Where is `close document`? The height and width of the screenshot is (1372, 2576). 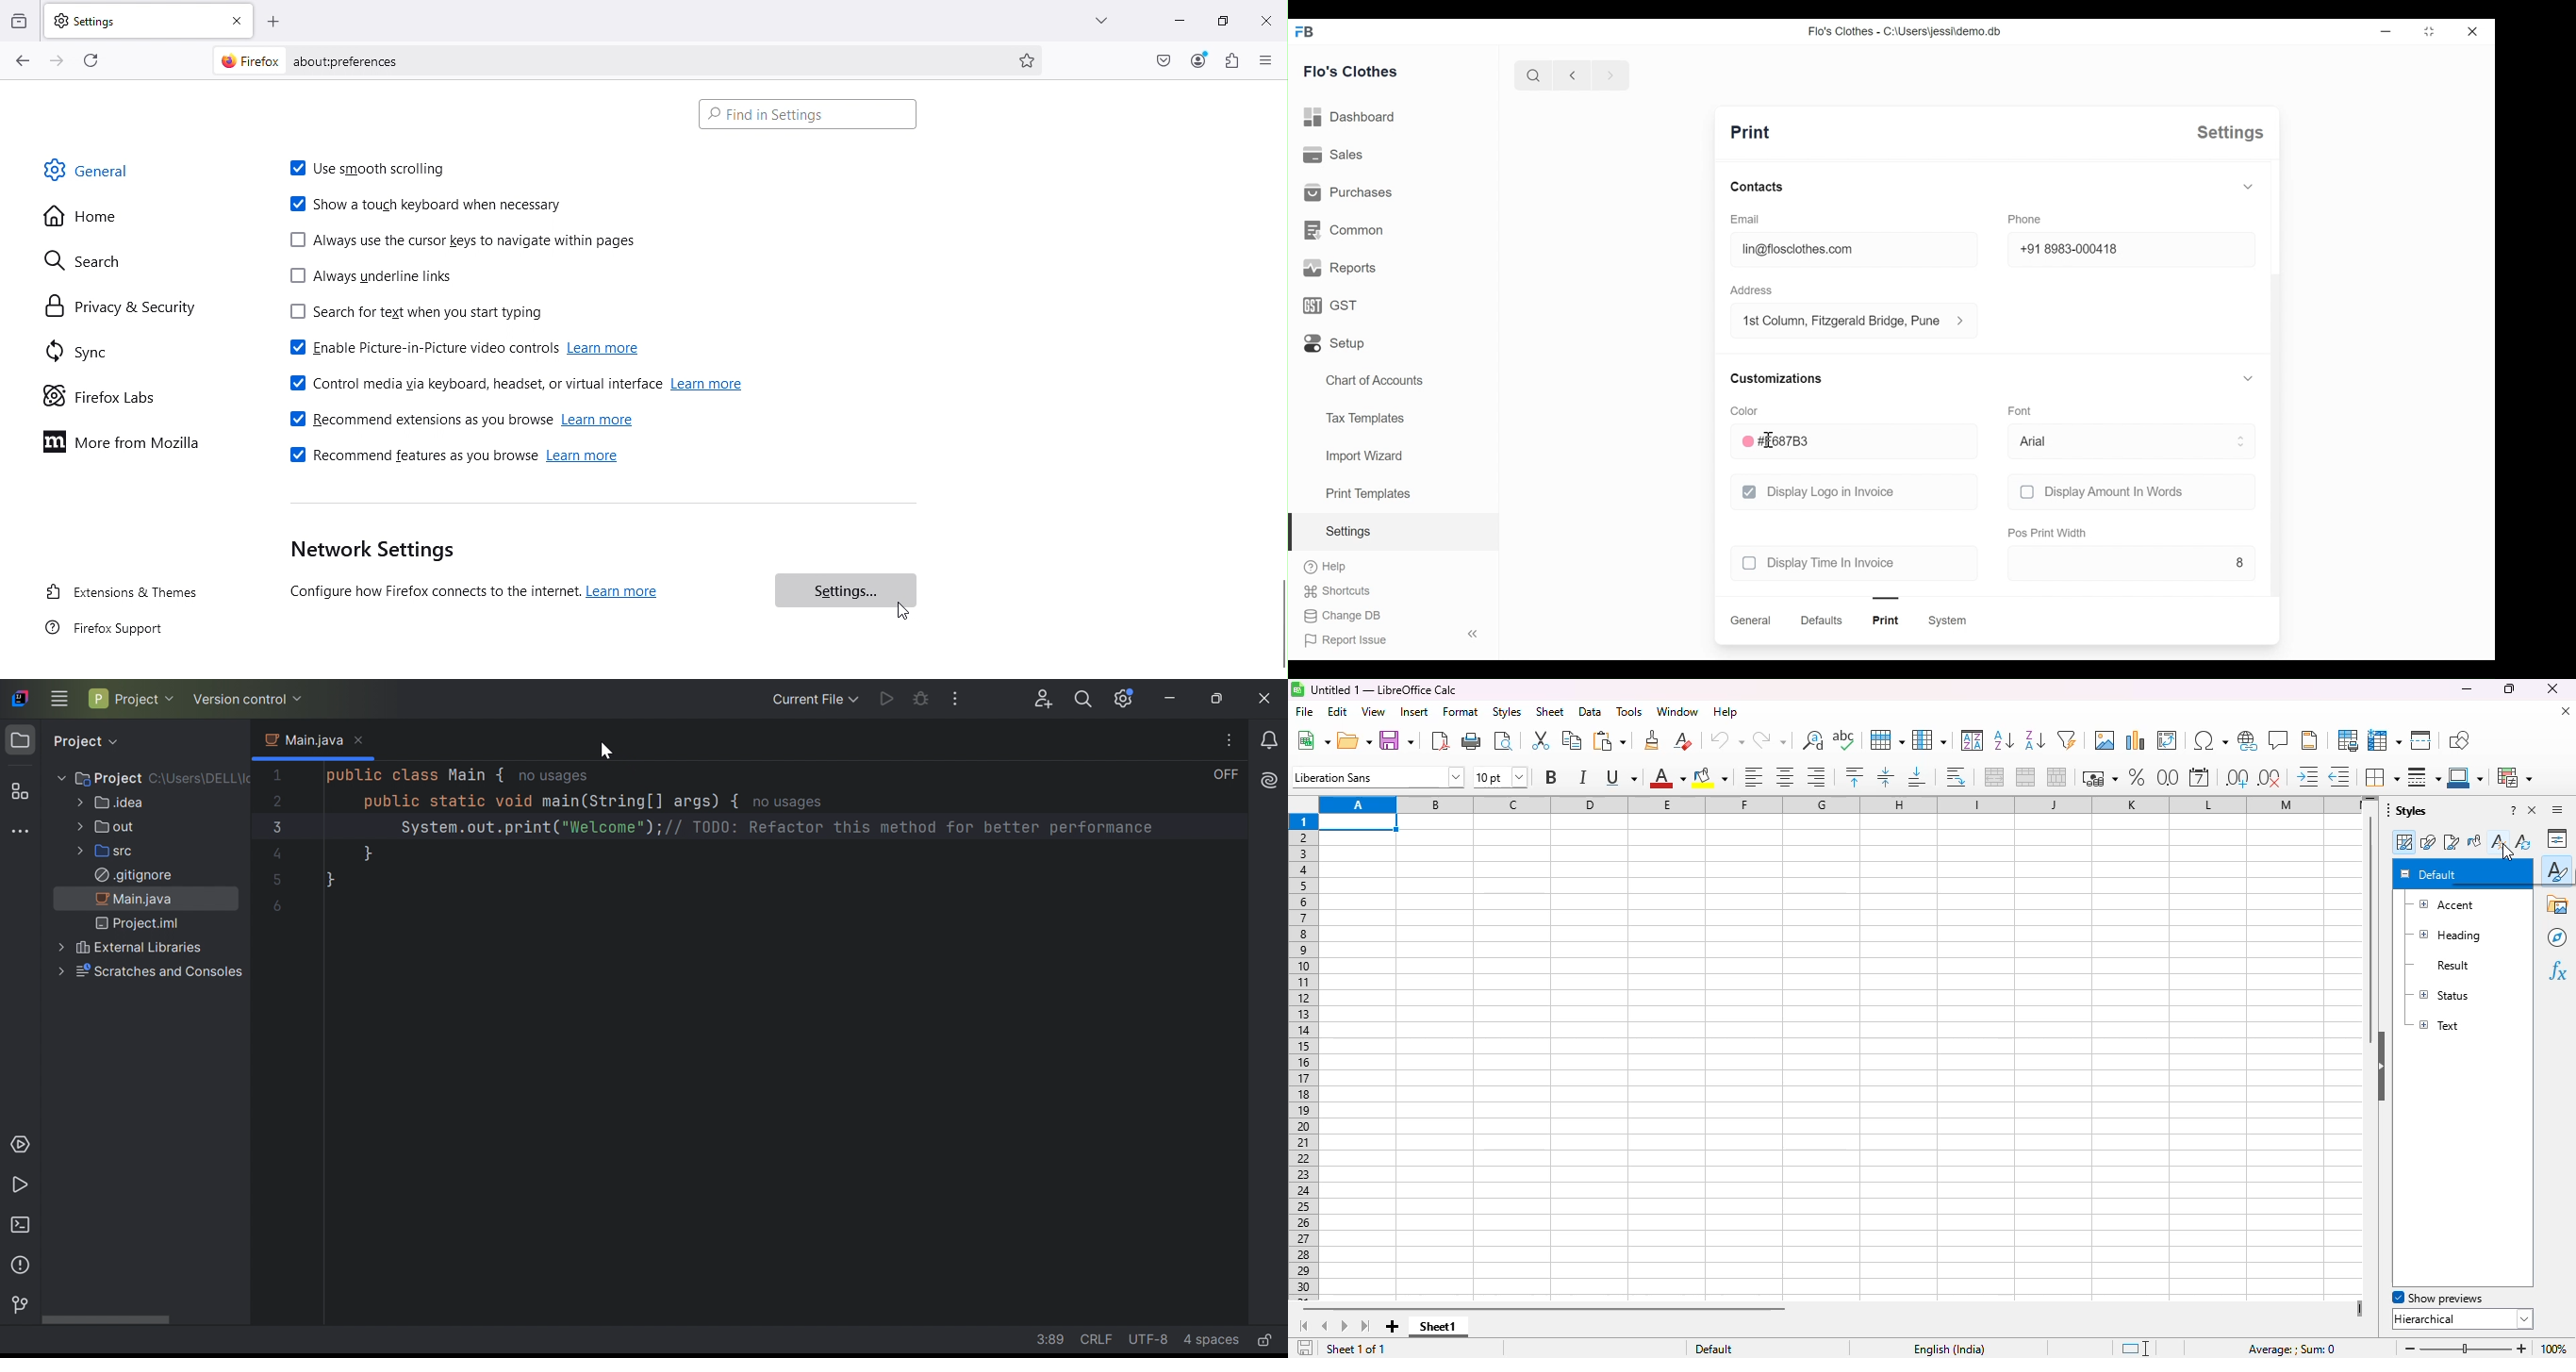
close document is located at coordinates (2565, 710).